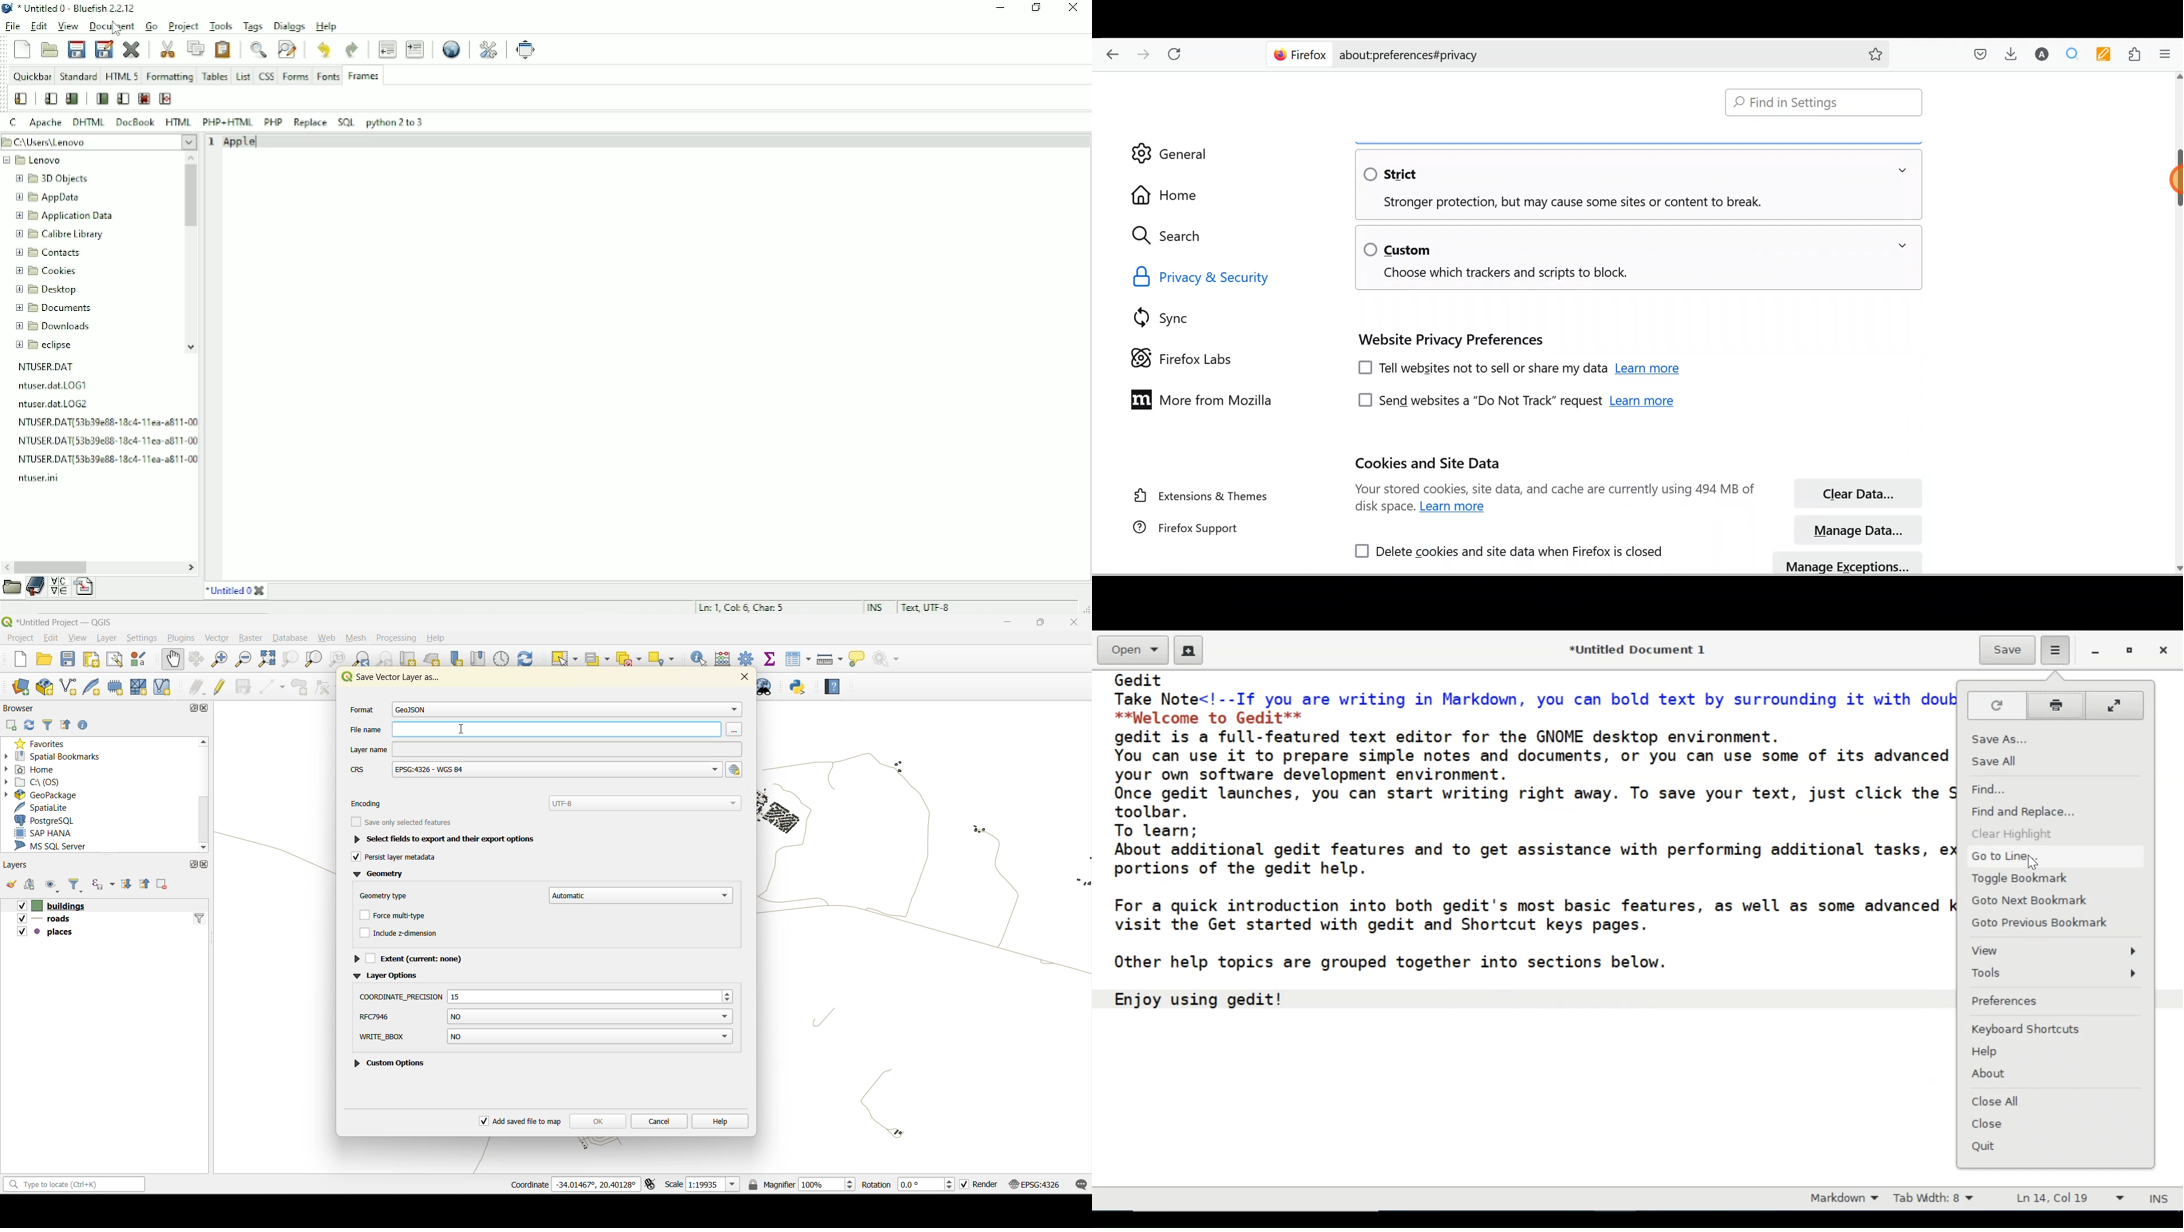 Image resolution: width=2184 pixels, height=1232 pixels. What do you see at coordinates (405, 820) in the screenshot?
I see `see only selected features` at bounding box center [405, 820].